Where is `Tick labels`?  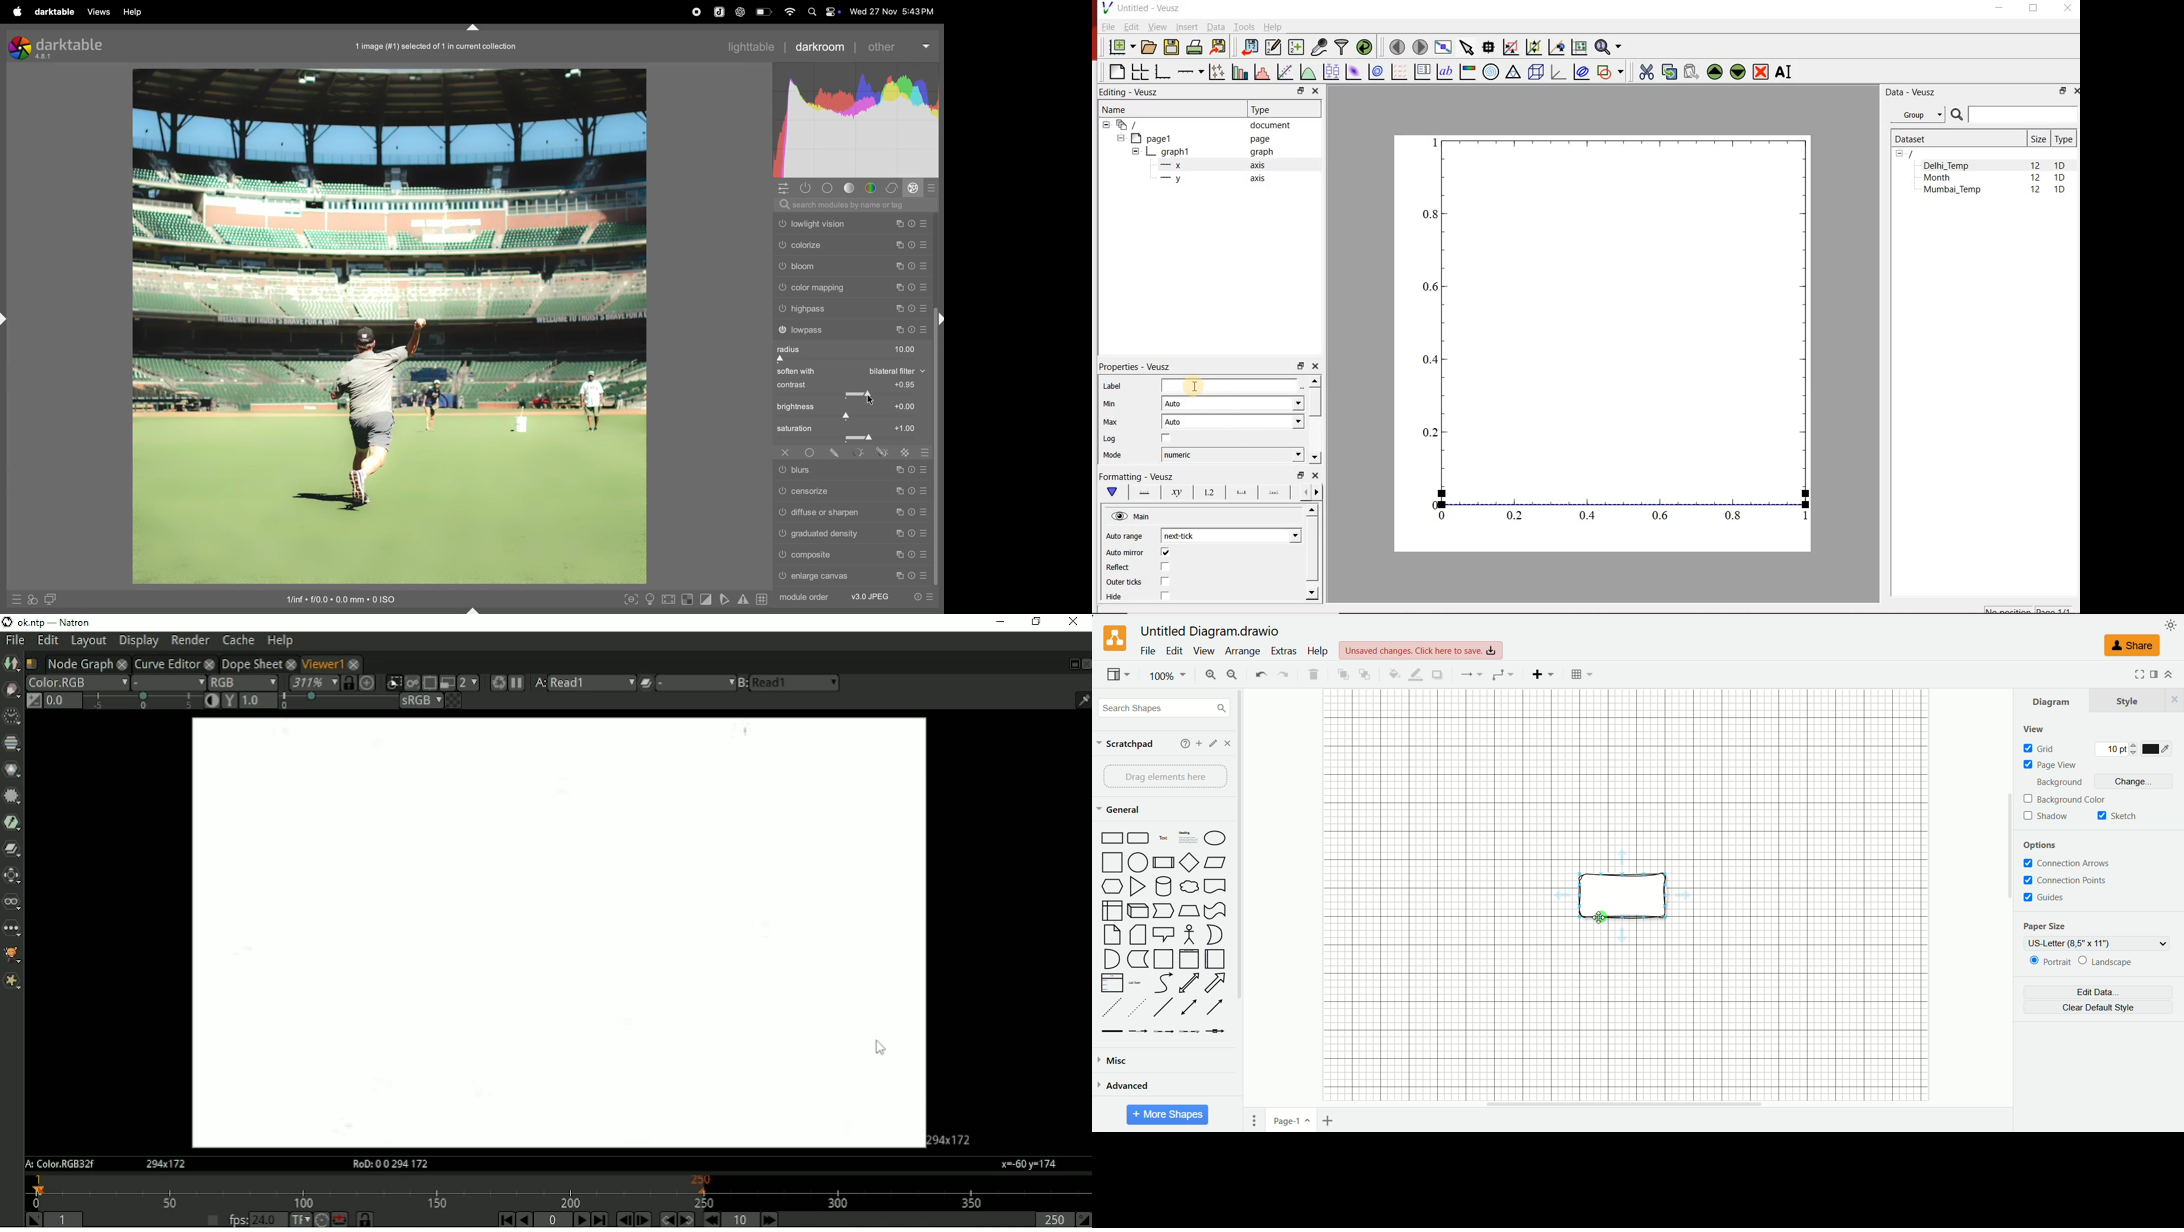 Tick labels is located at coordinates (1208, 490).